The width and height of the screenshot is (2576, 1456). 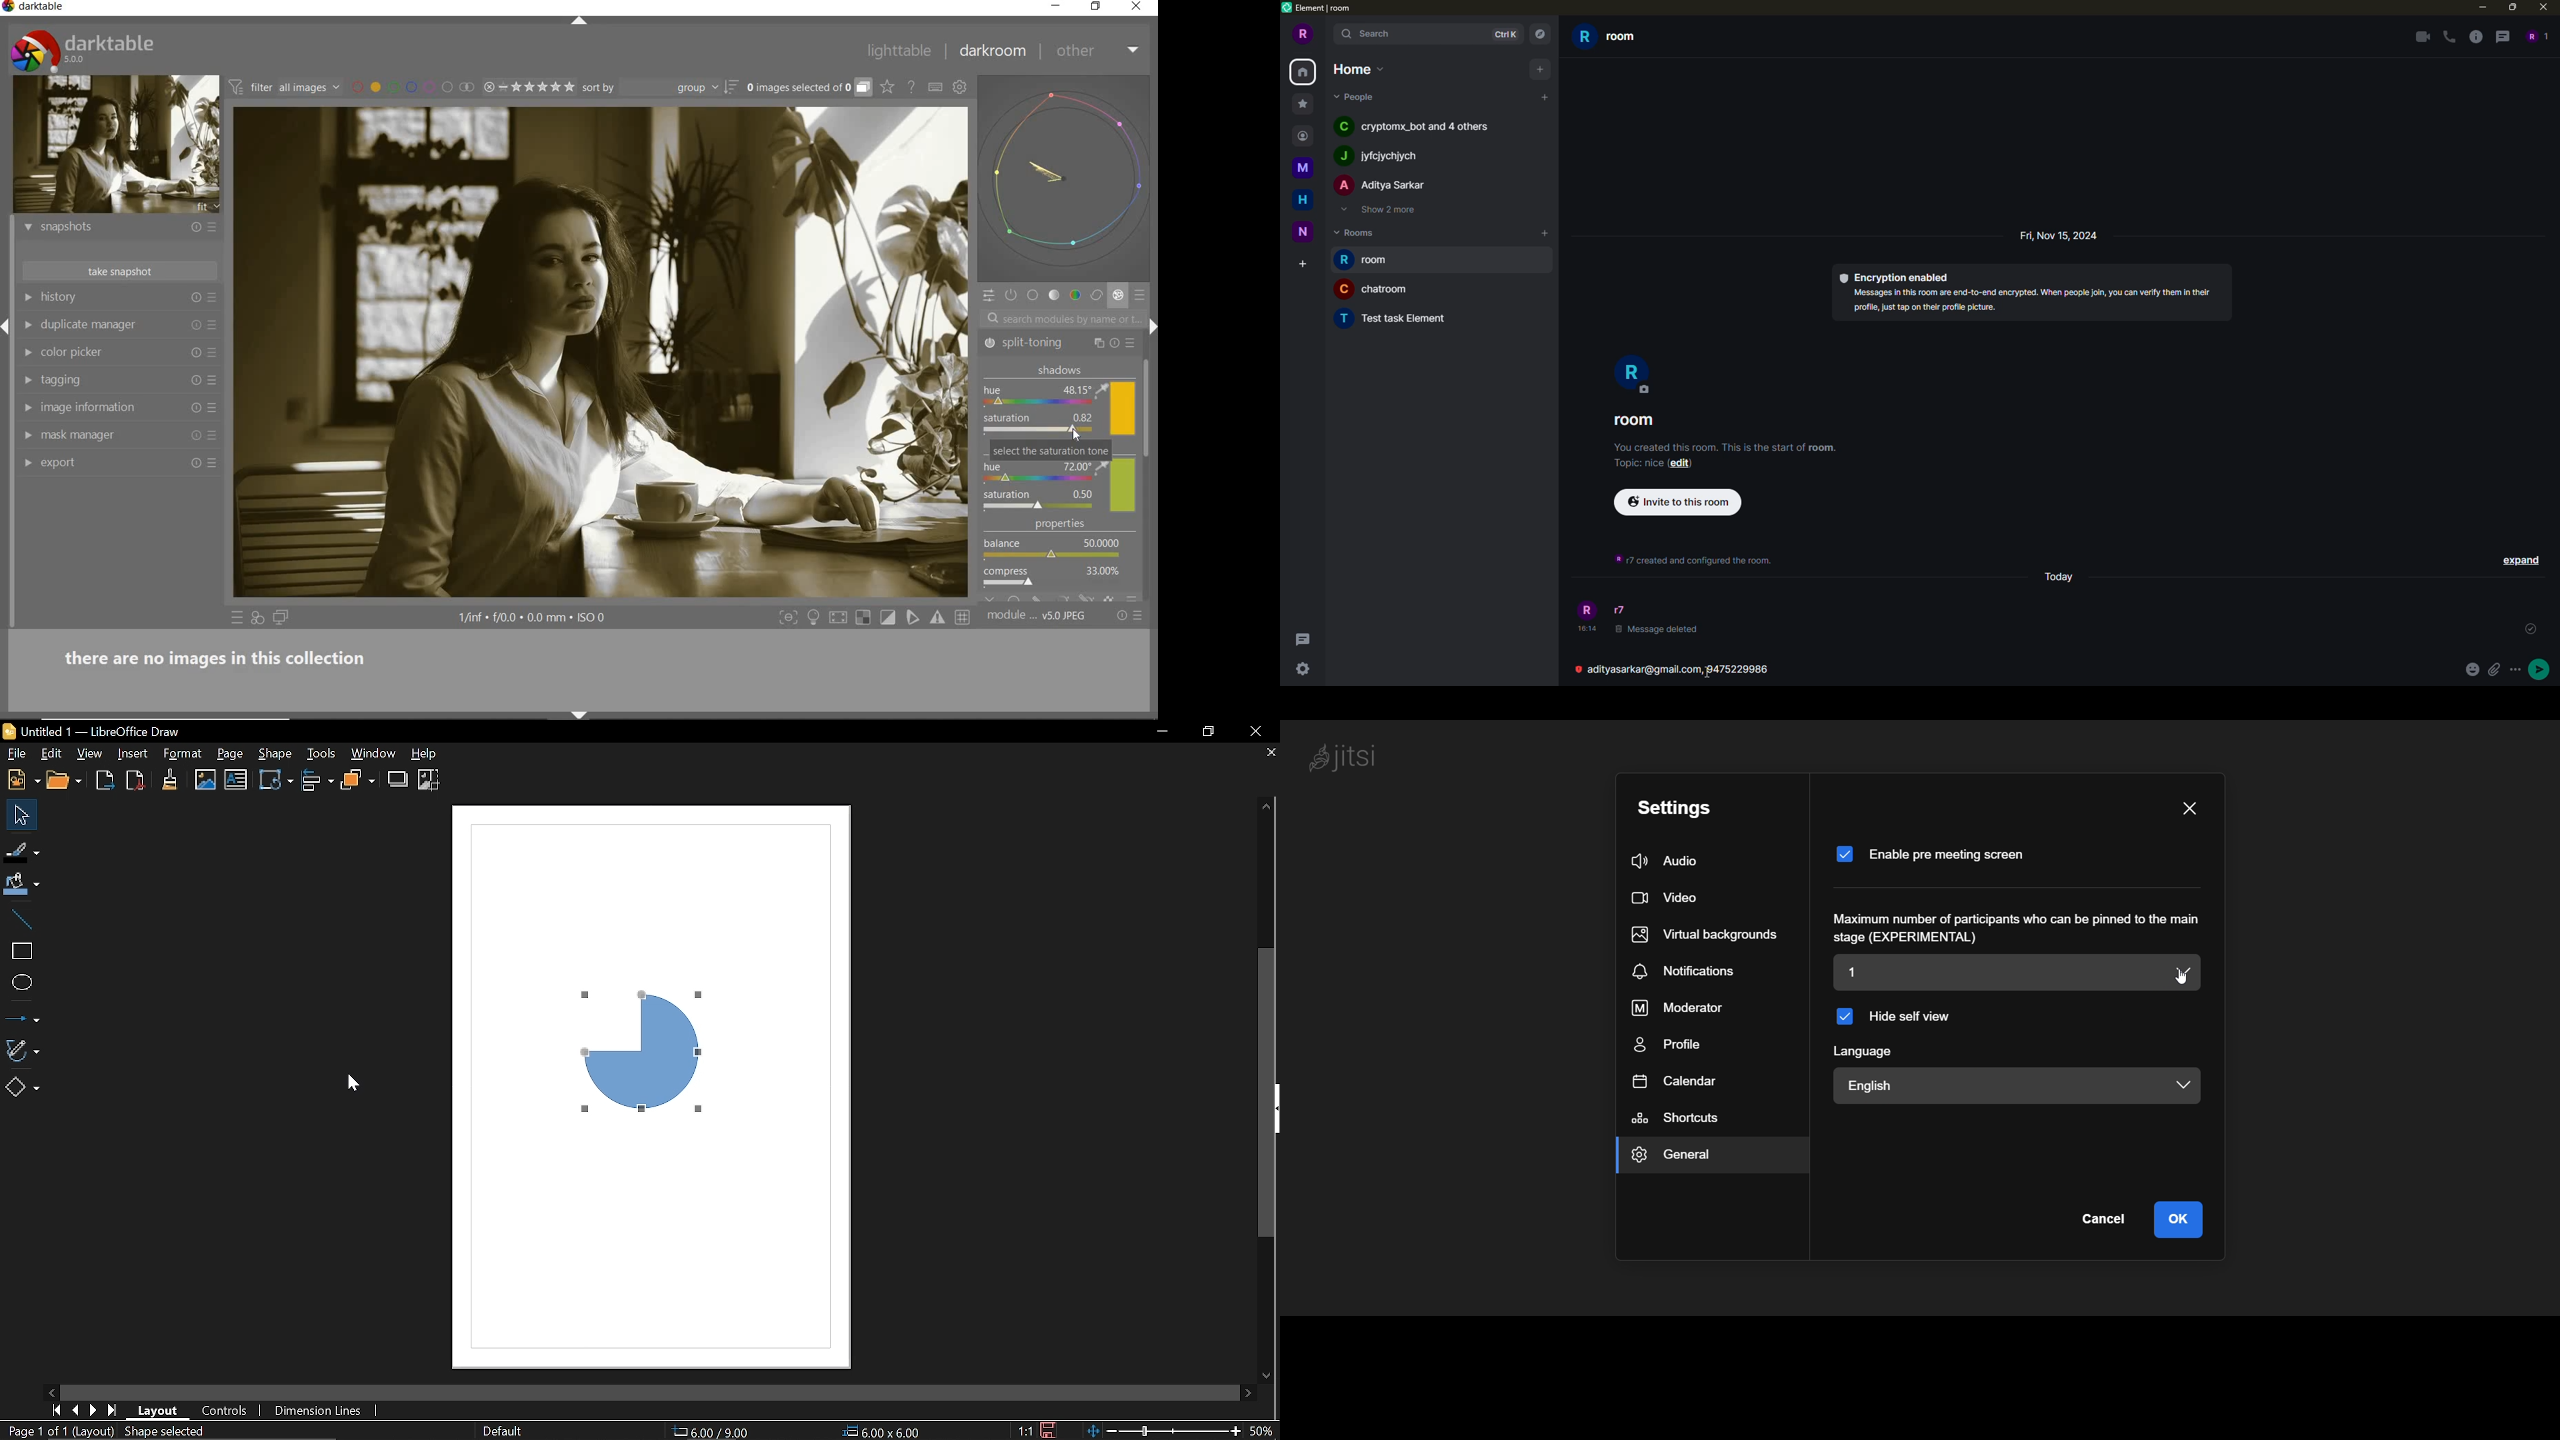 What do you see at coordinates (130, 755) in the screenshot?
I see `Insert` at bounding box center [130, 755].